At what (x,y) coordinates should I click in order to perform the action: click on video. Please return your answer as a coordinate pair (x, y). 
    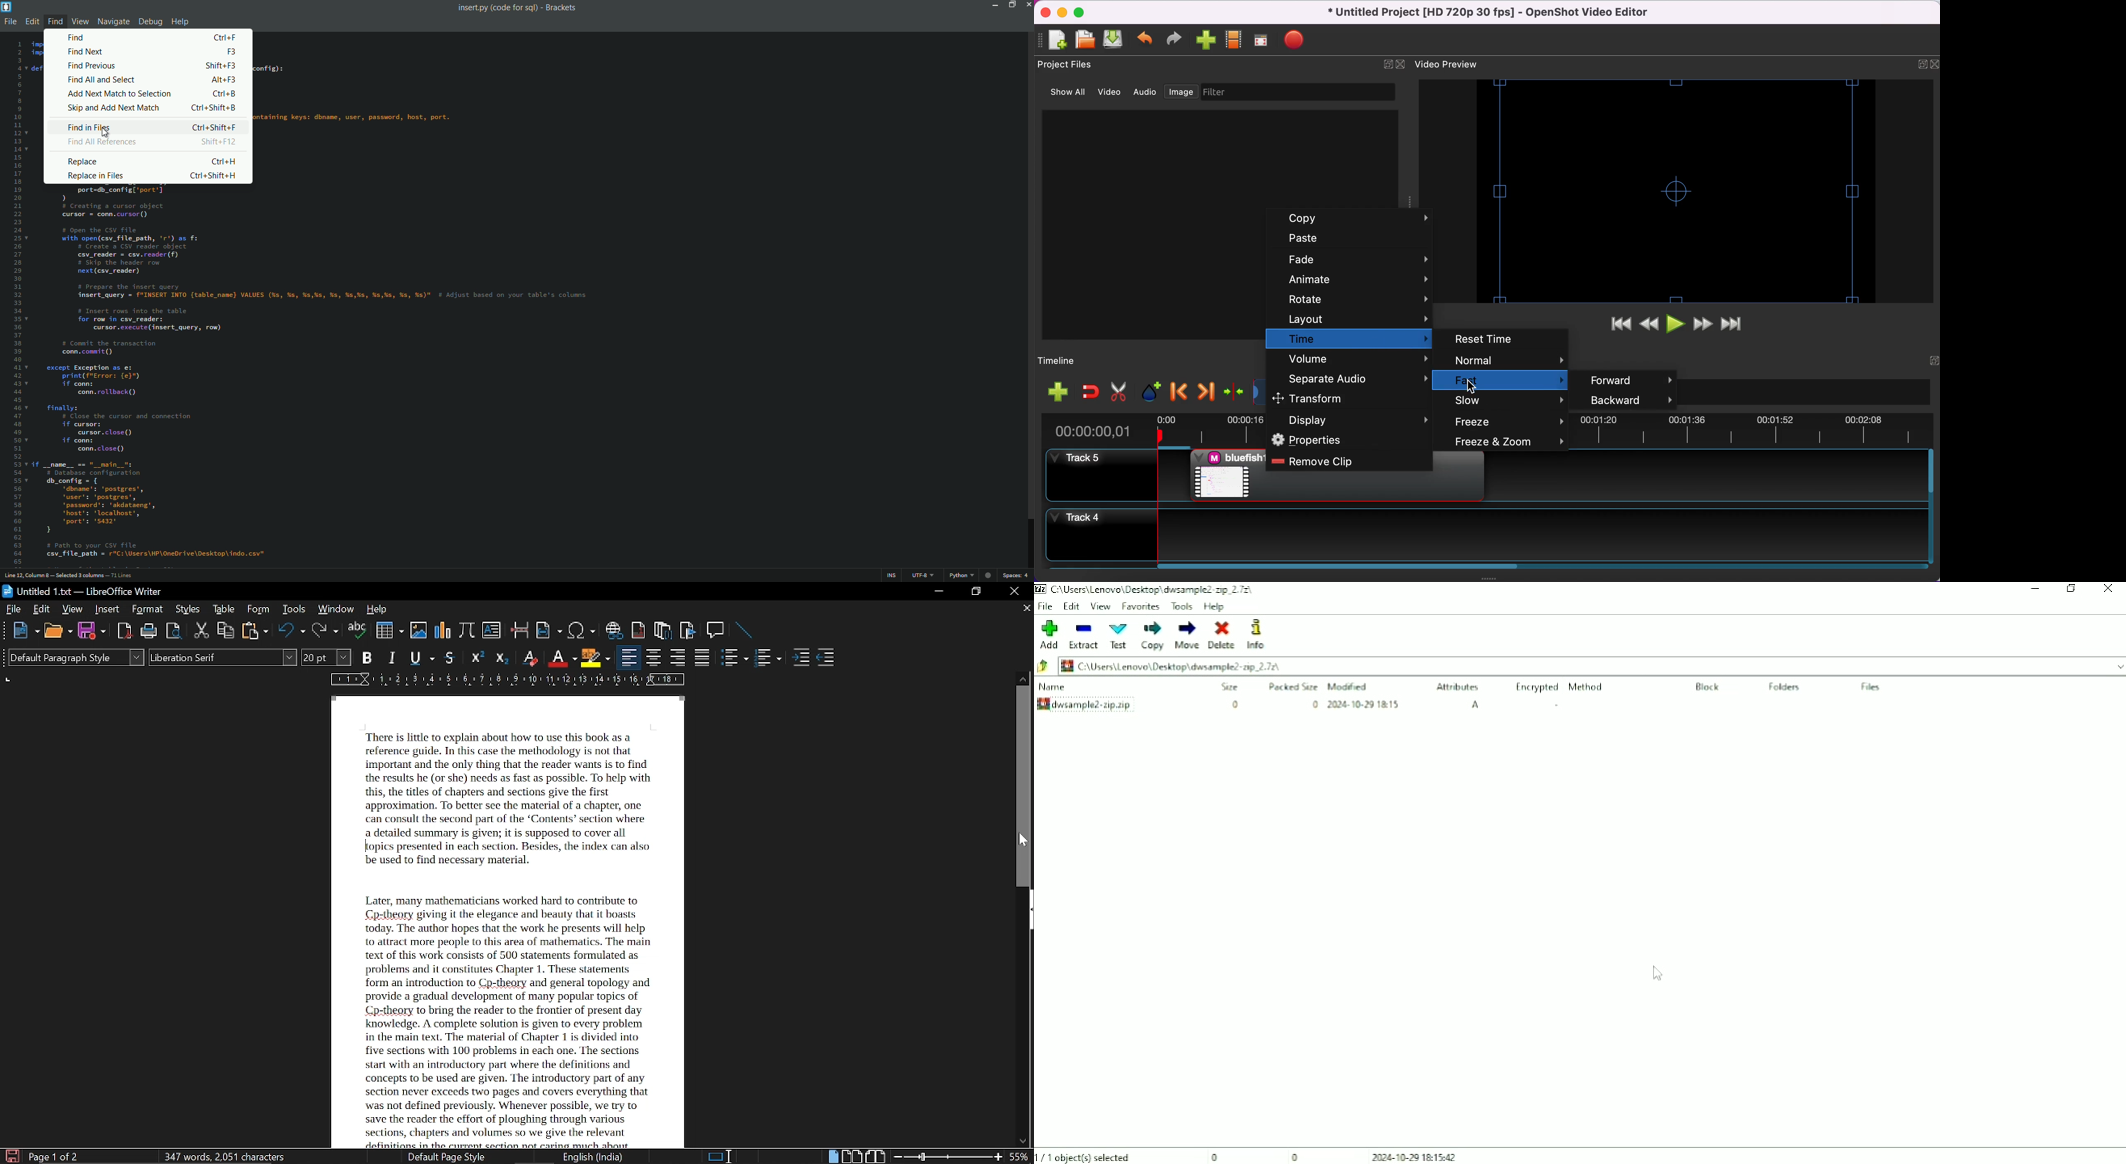
    Looking at the image, I should click on (1111, 93).